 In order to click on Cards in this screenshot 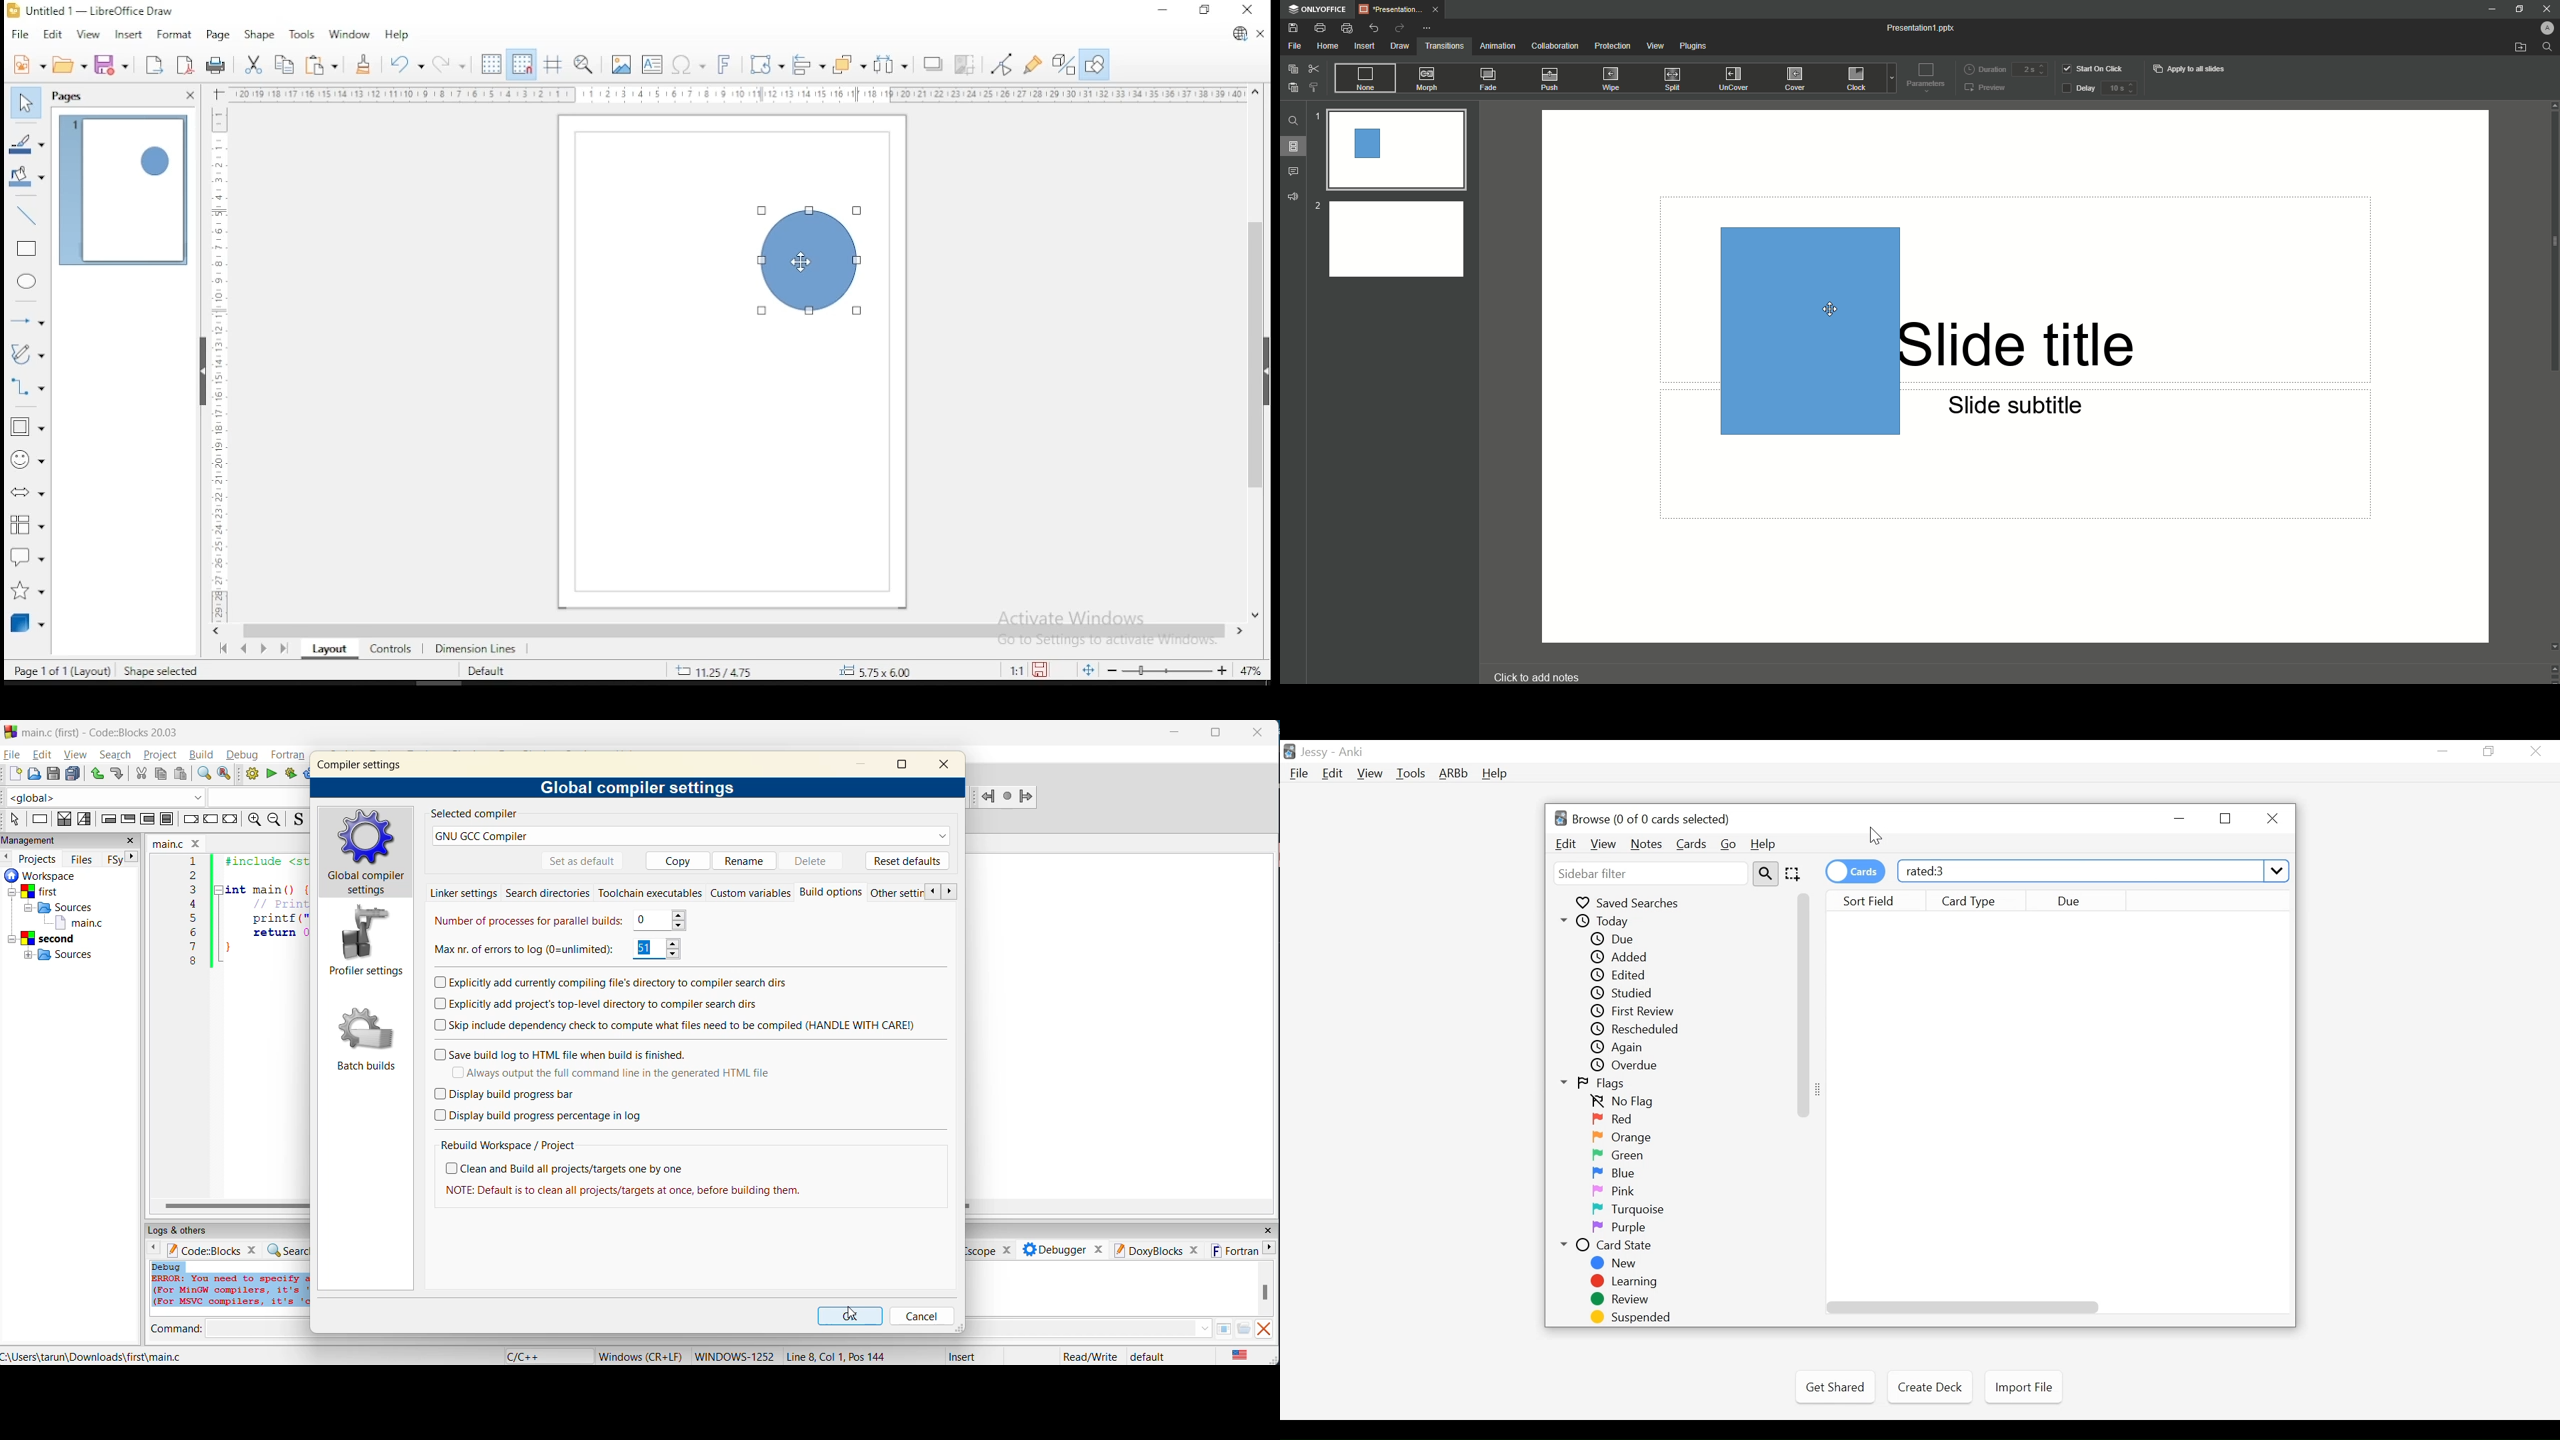, I will do `click(1690, 843)`.